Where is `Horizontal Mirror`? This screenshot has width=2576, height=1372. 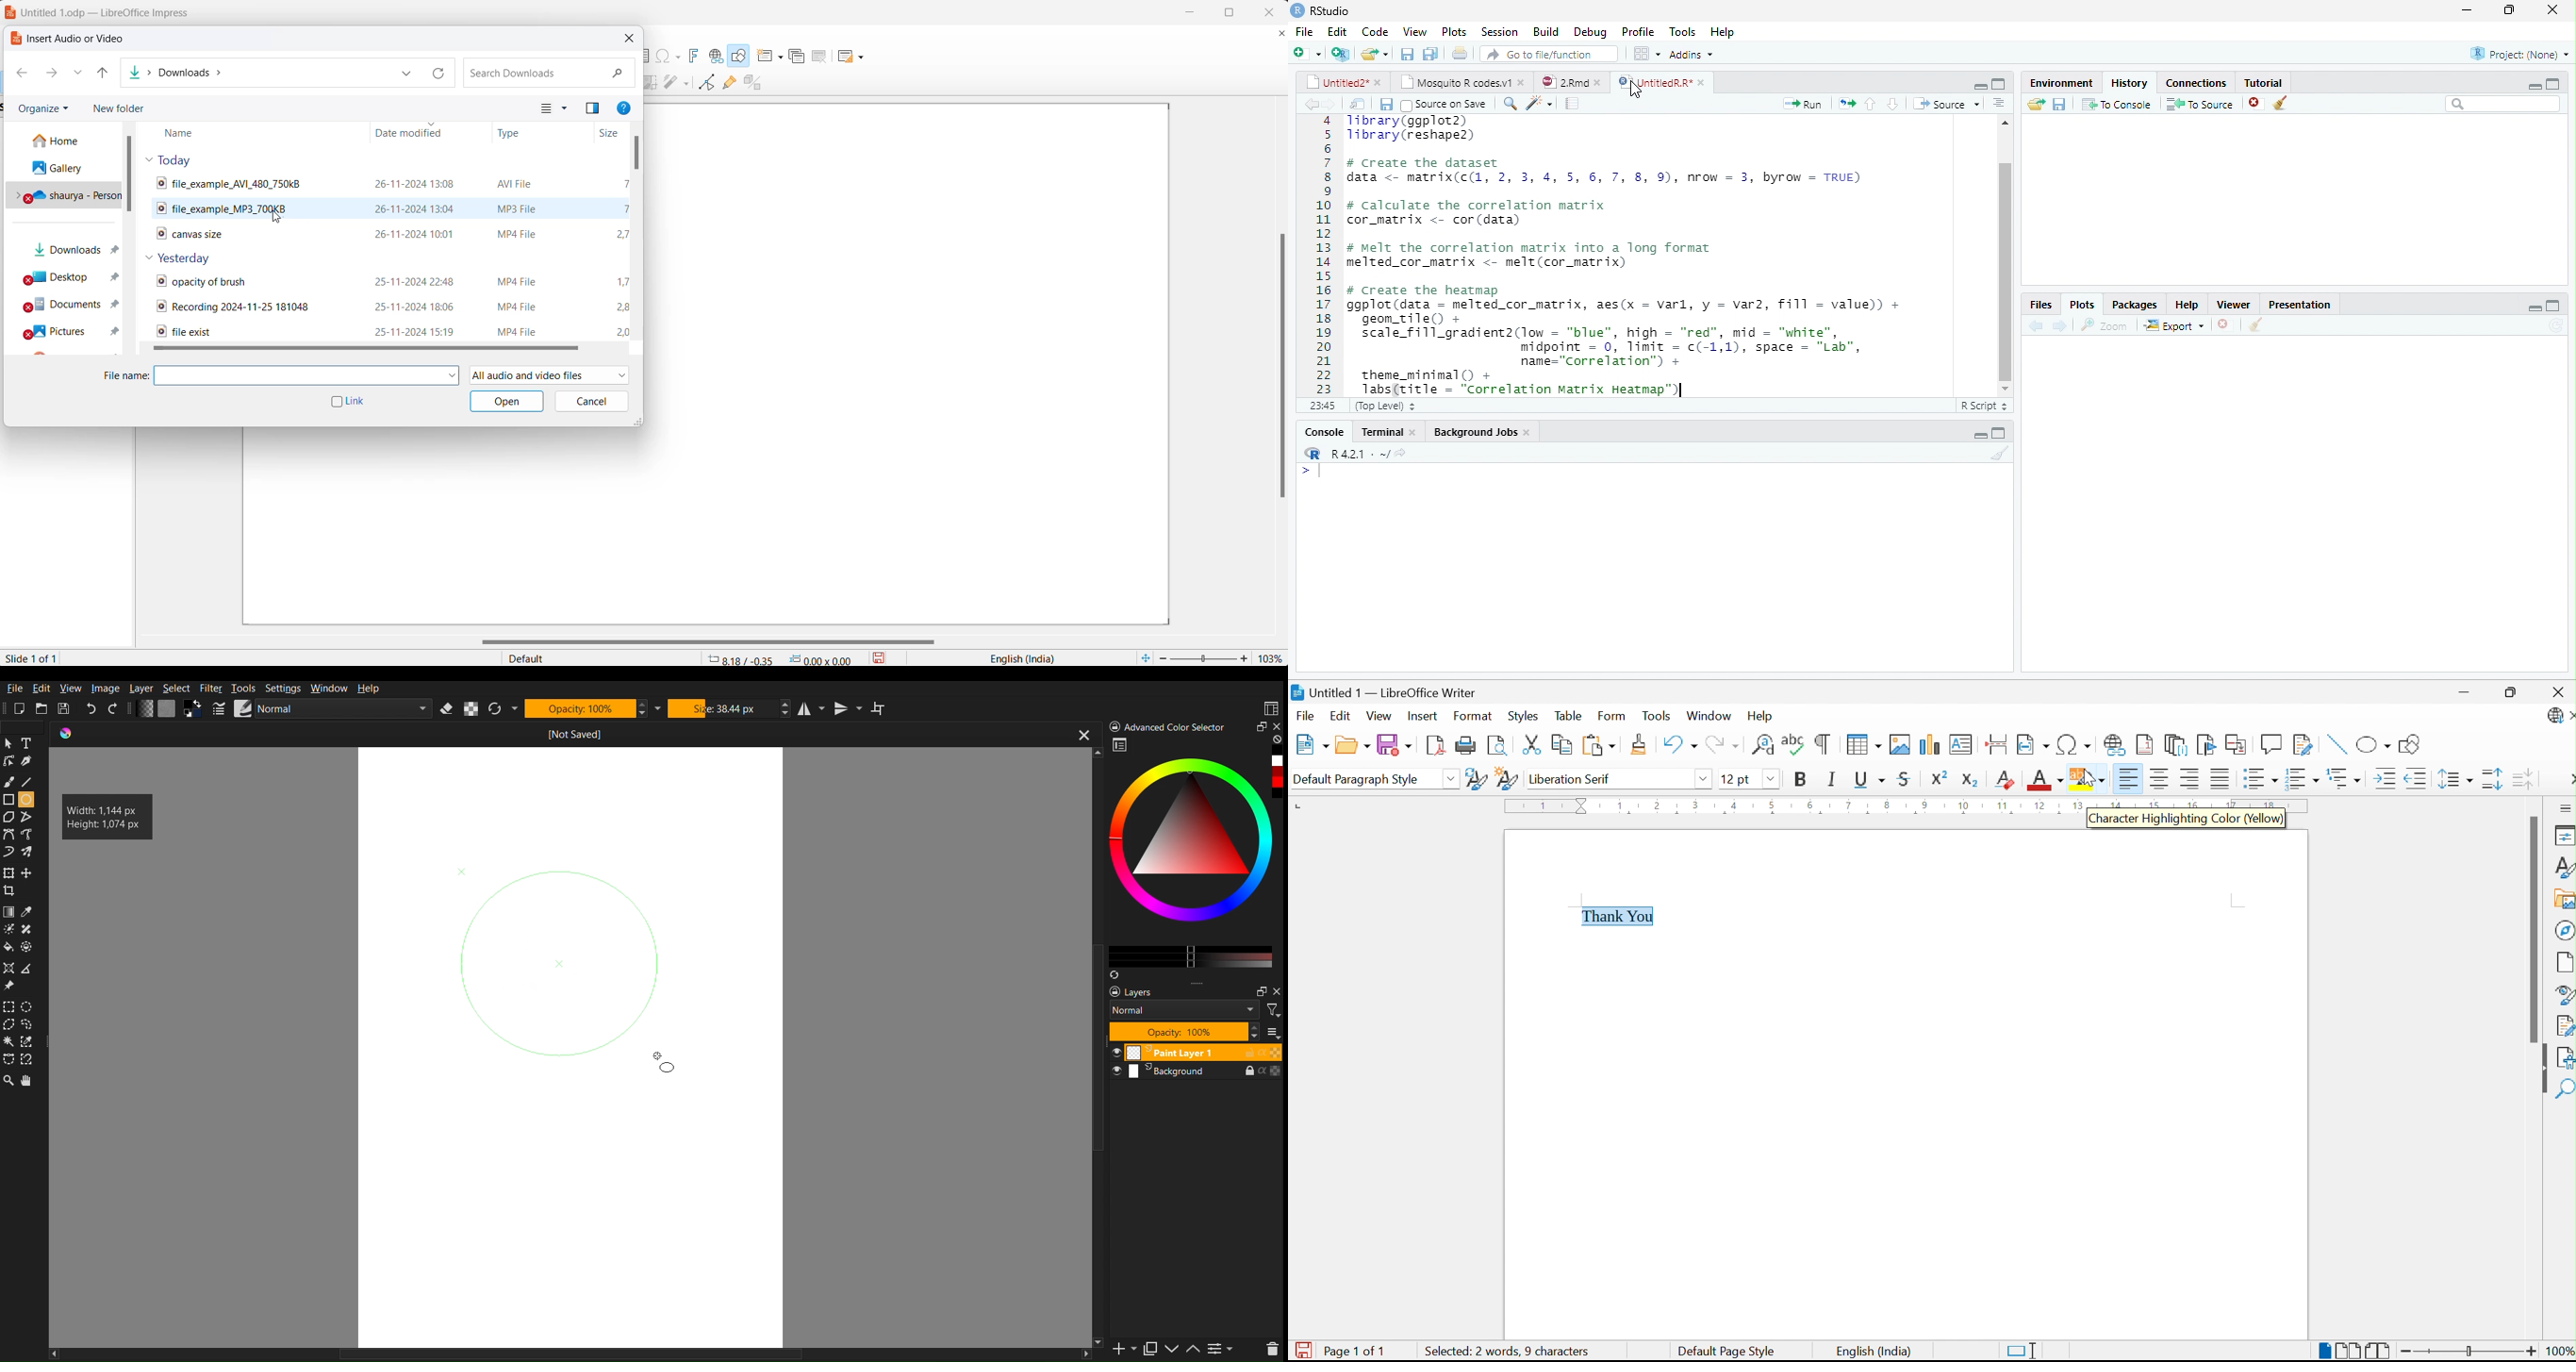
Horizontal Mirror is located at coordinates (809, 708).